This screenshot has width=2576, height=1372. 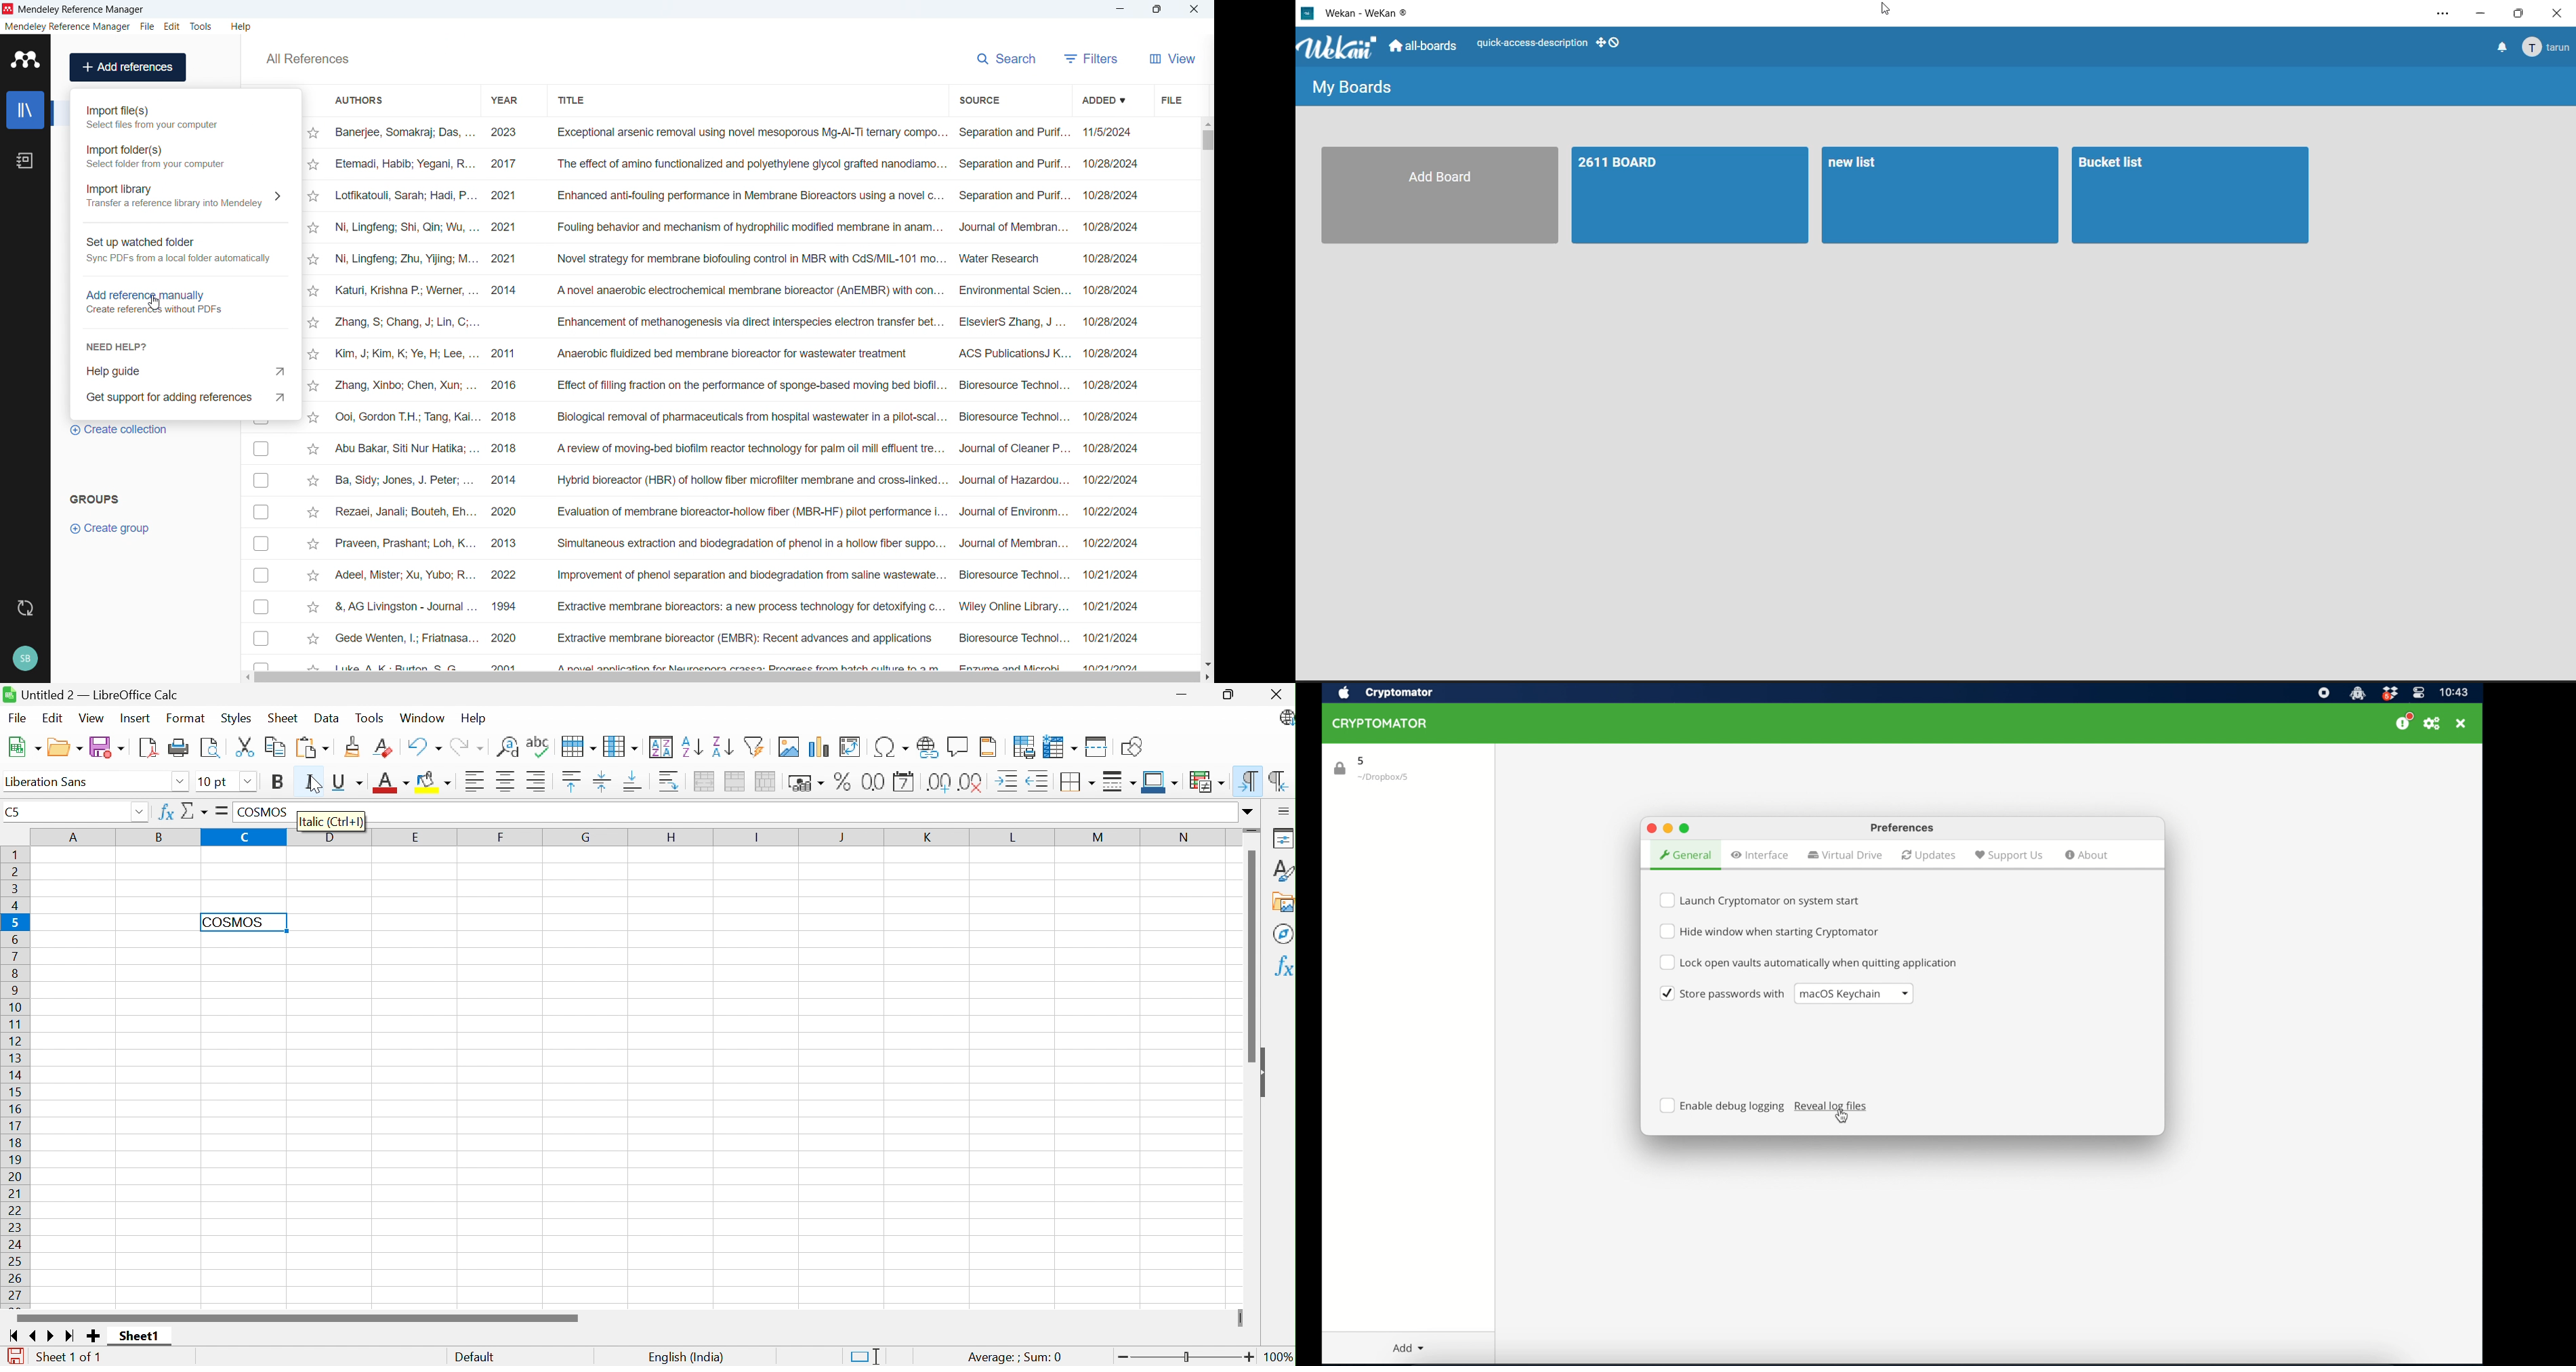 What do you see at coordinates (621, 747) in the screenshot?
I see `Column` at bounding box center [621, 747].